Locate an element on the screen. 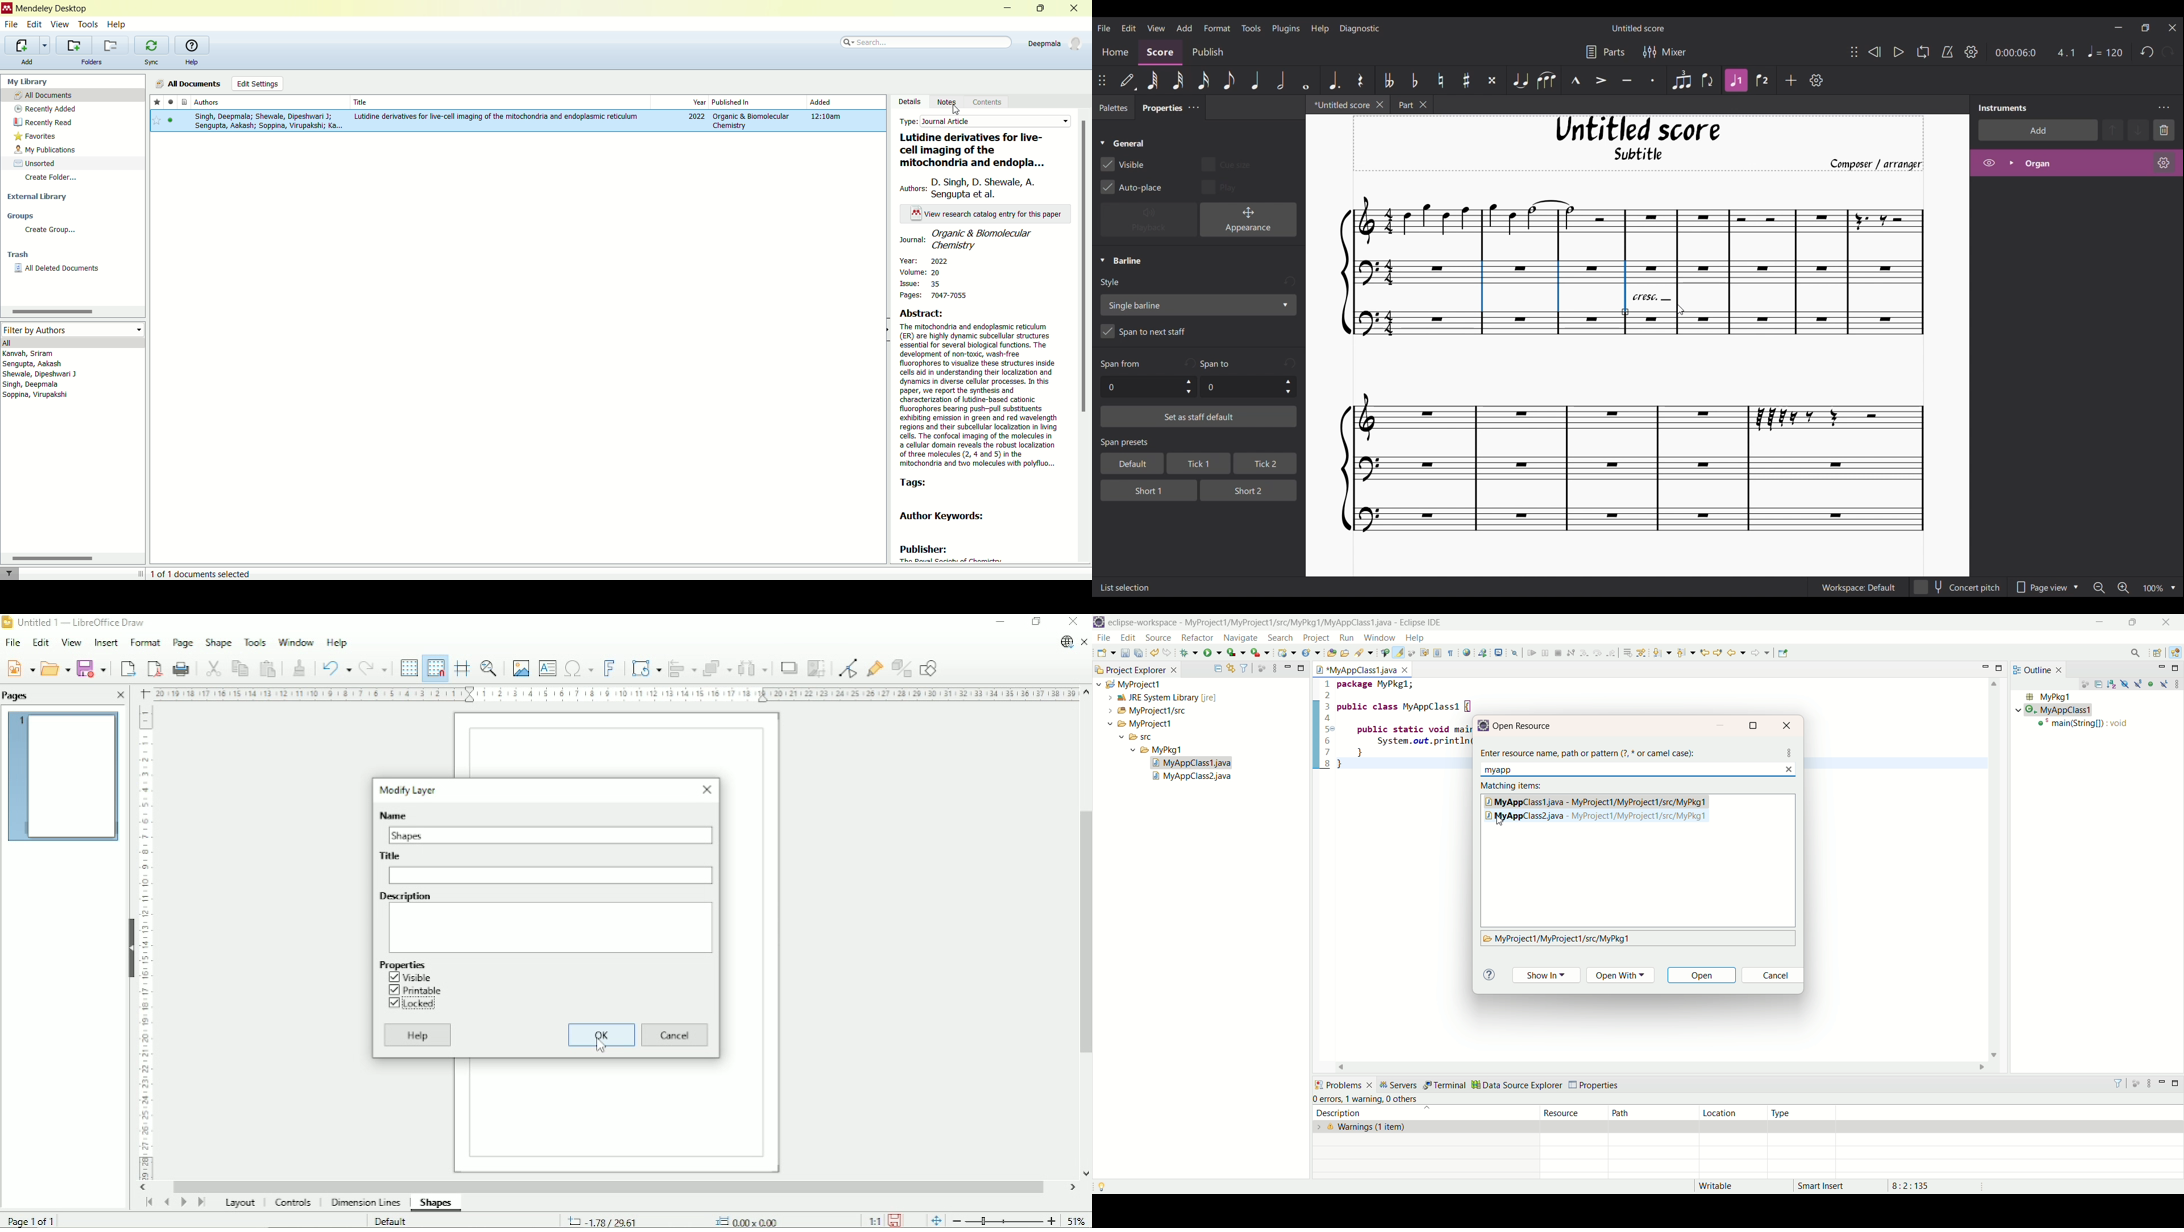 This screenshot has width=2184, height=1232. step into is located at coordinates (1584, 654).